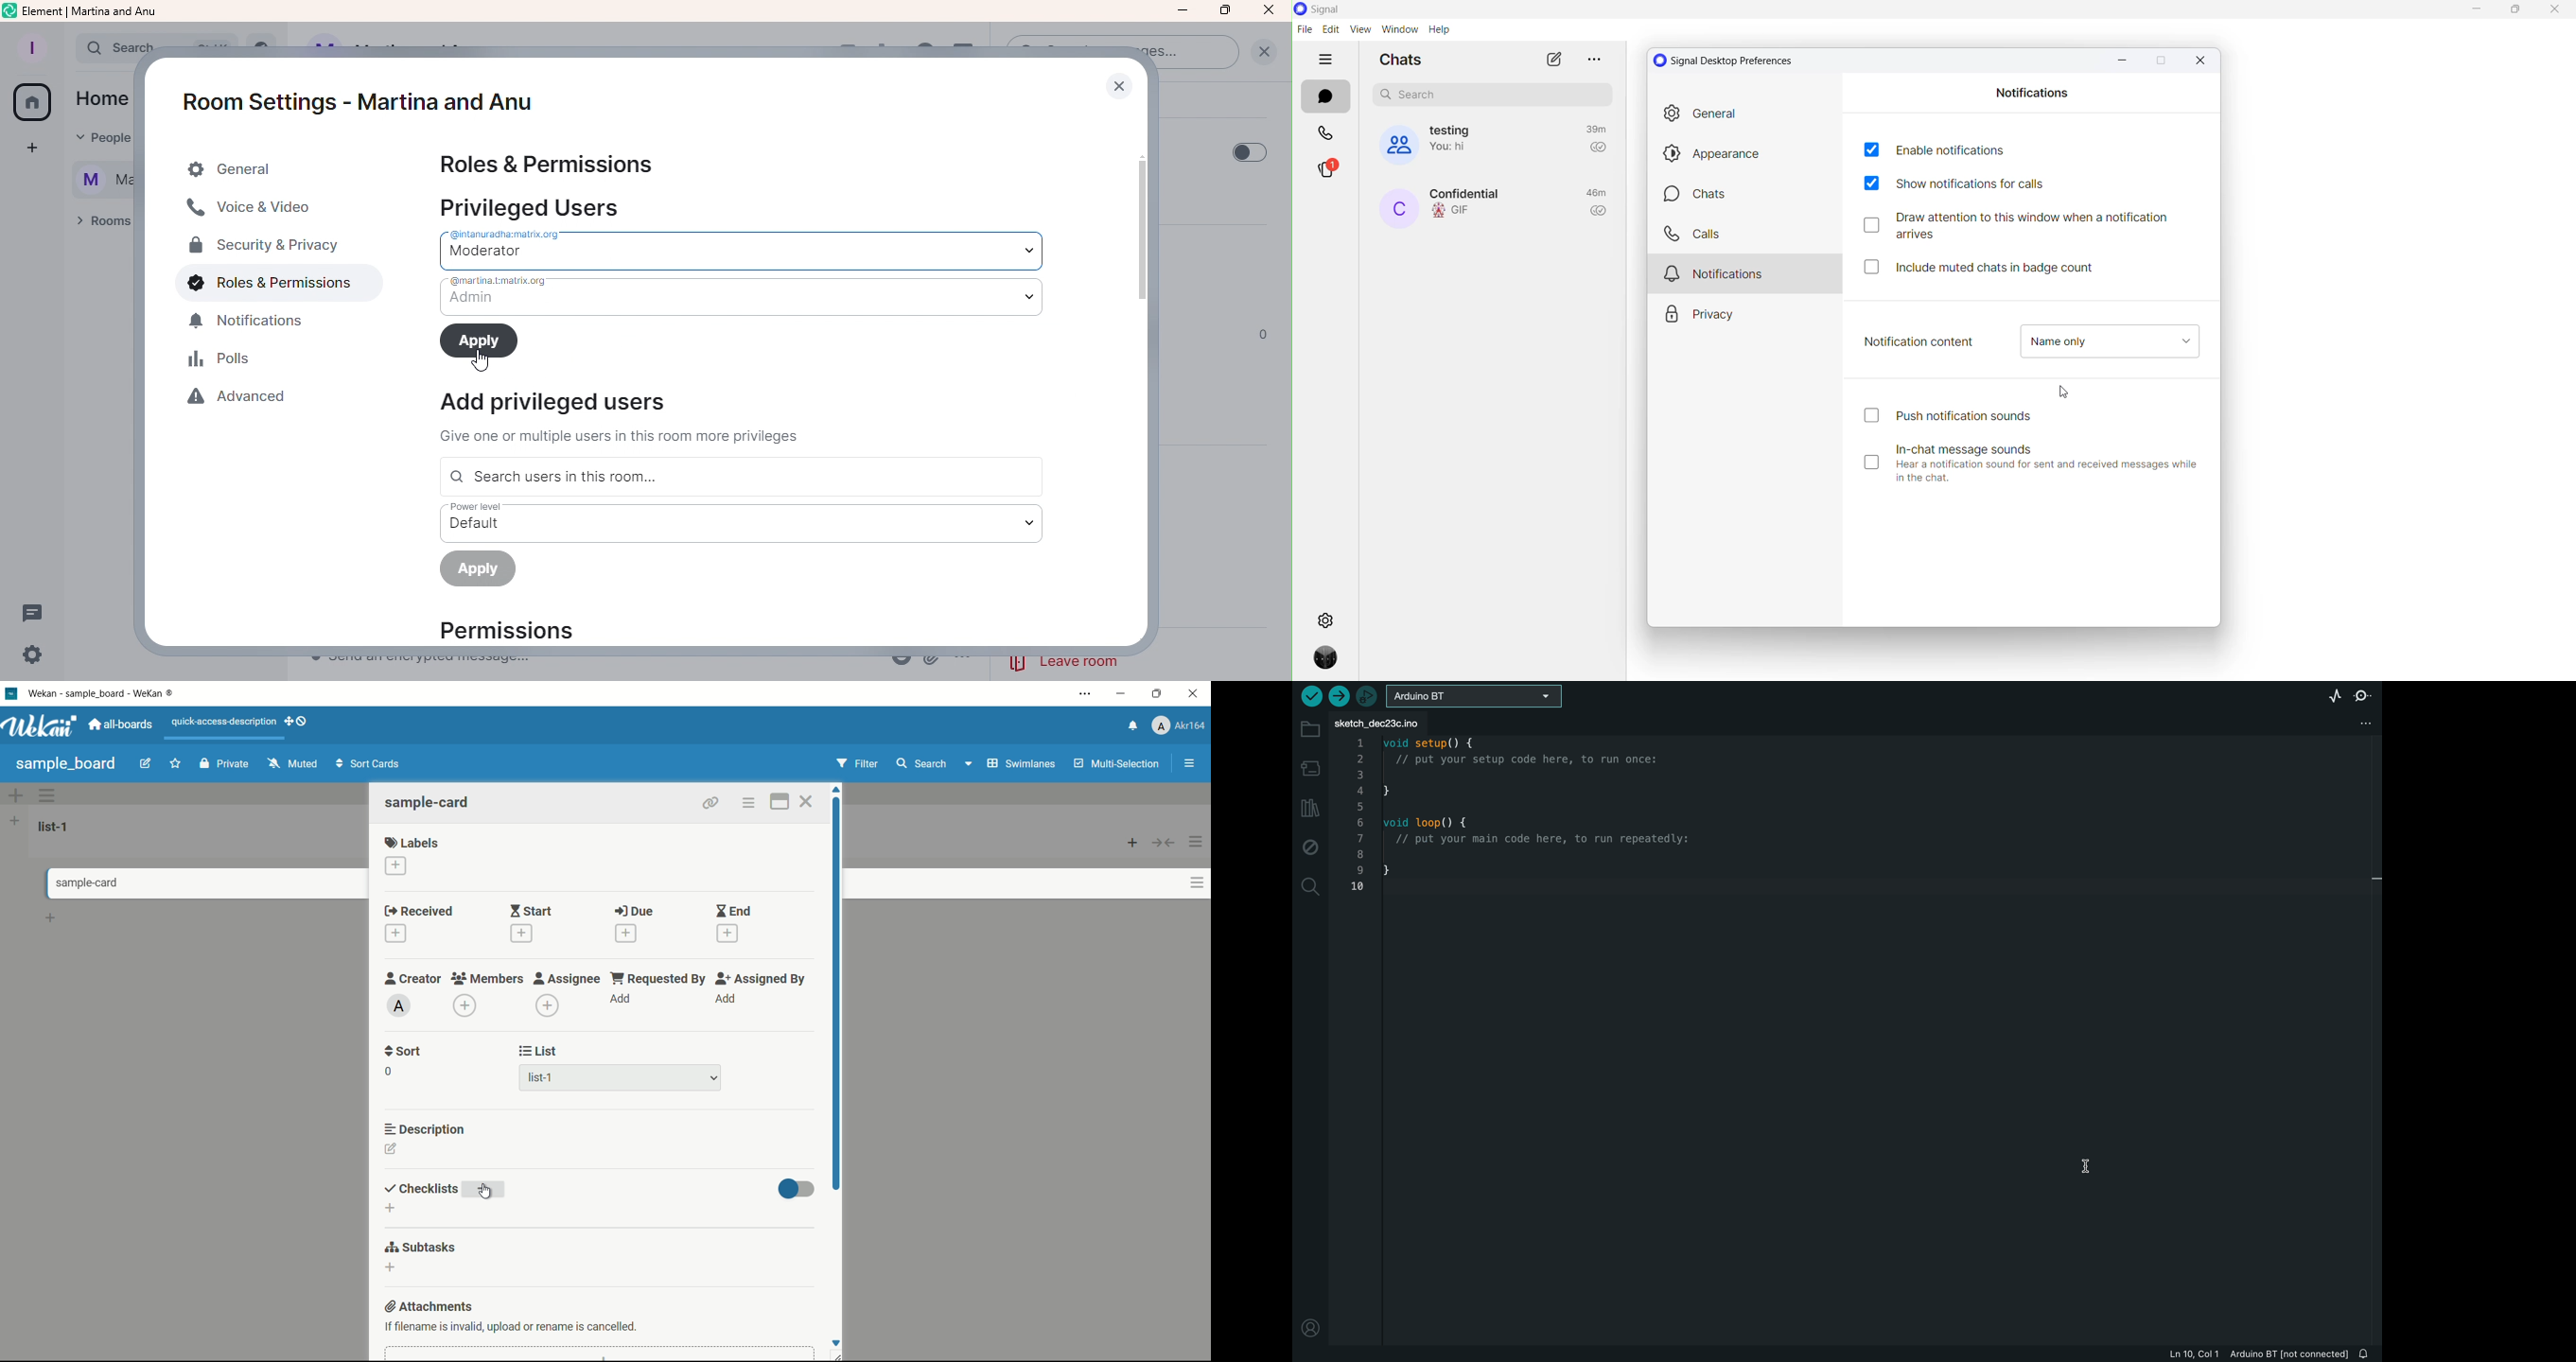 Image resolution: width=2576 pixels, height=1372 pixels. Describe the element at coordinates (835, 1342) in the screenshot. I see `scroll down` at that location.